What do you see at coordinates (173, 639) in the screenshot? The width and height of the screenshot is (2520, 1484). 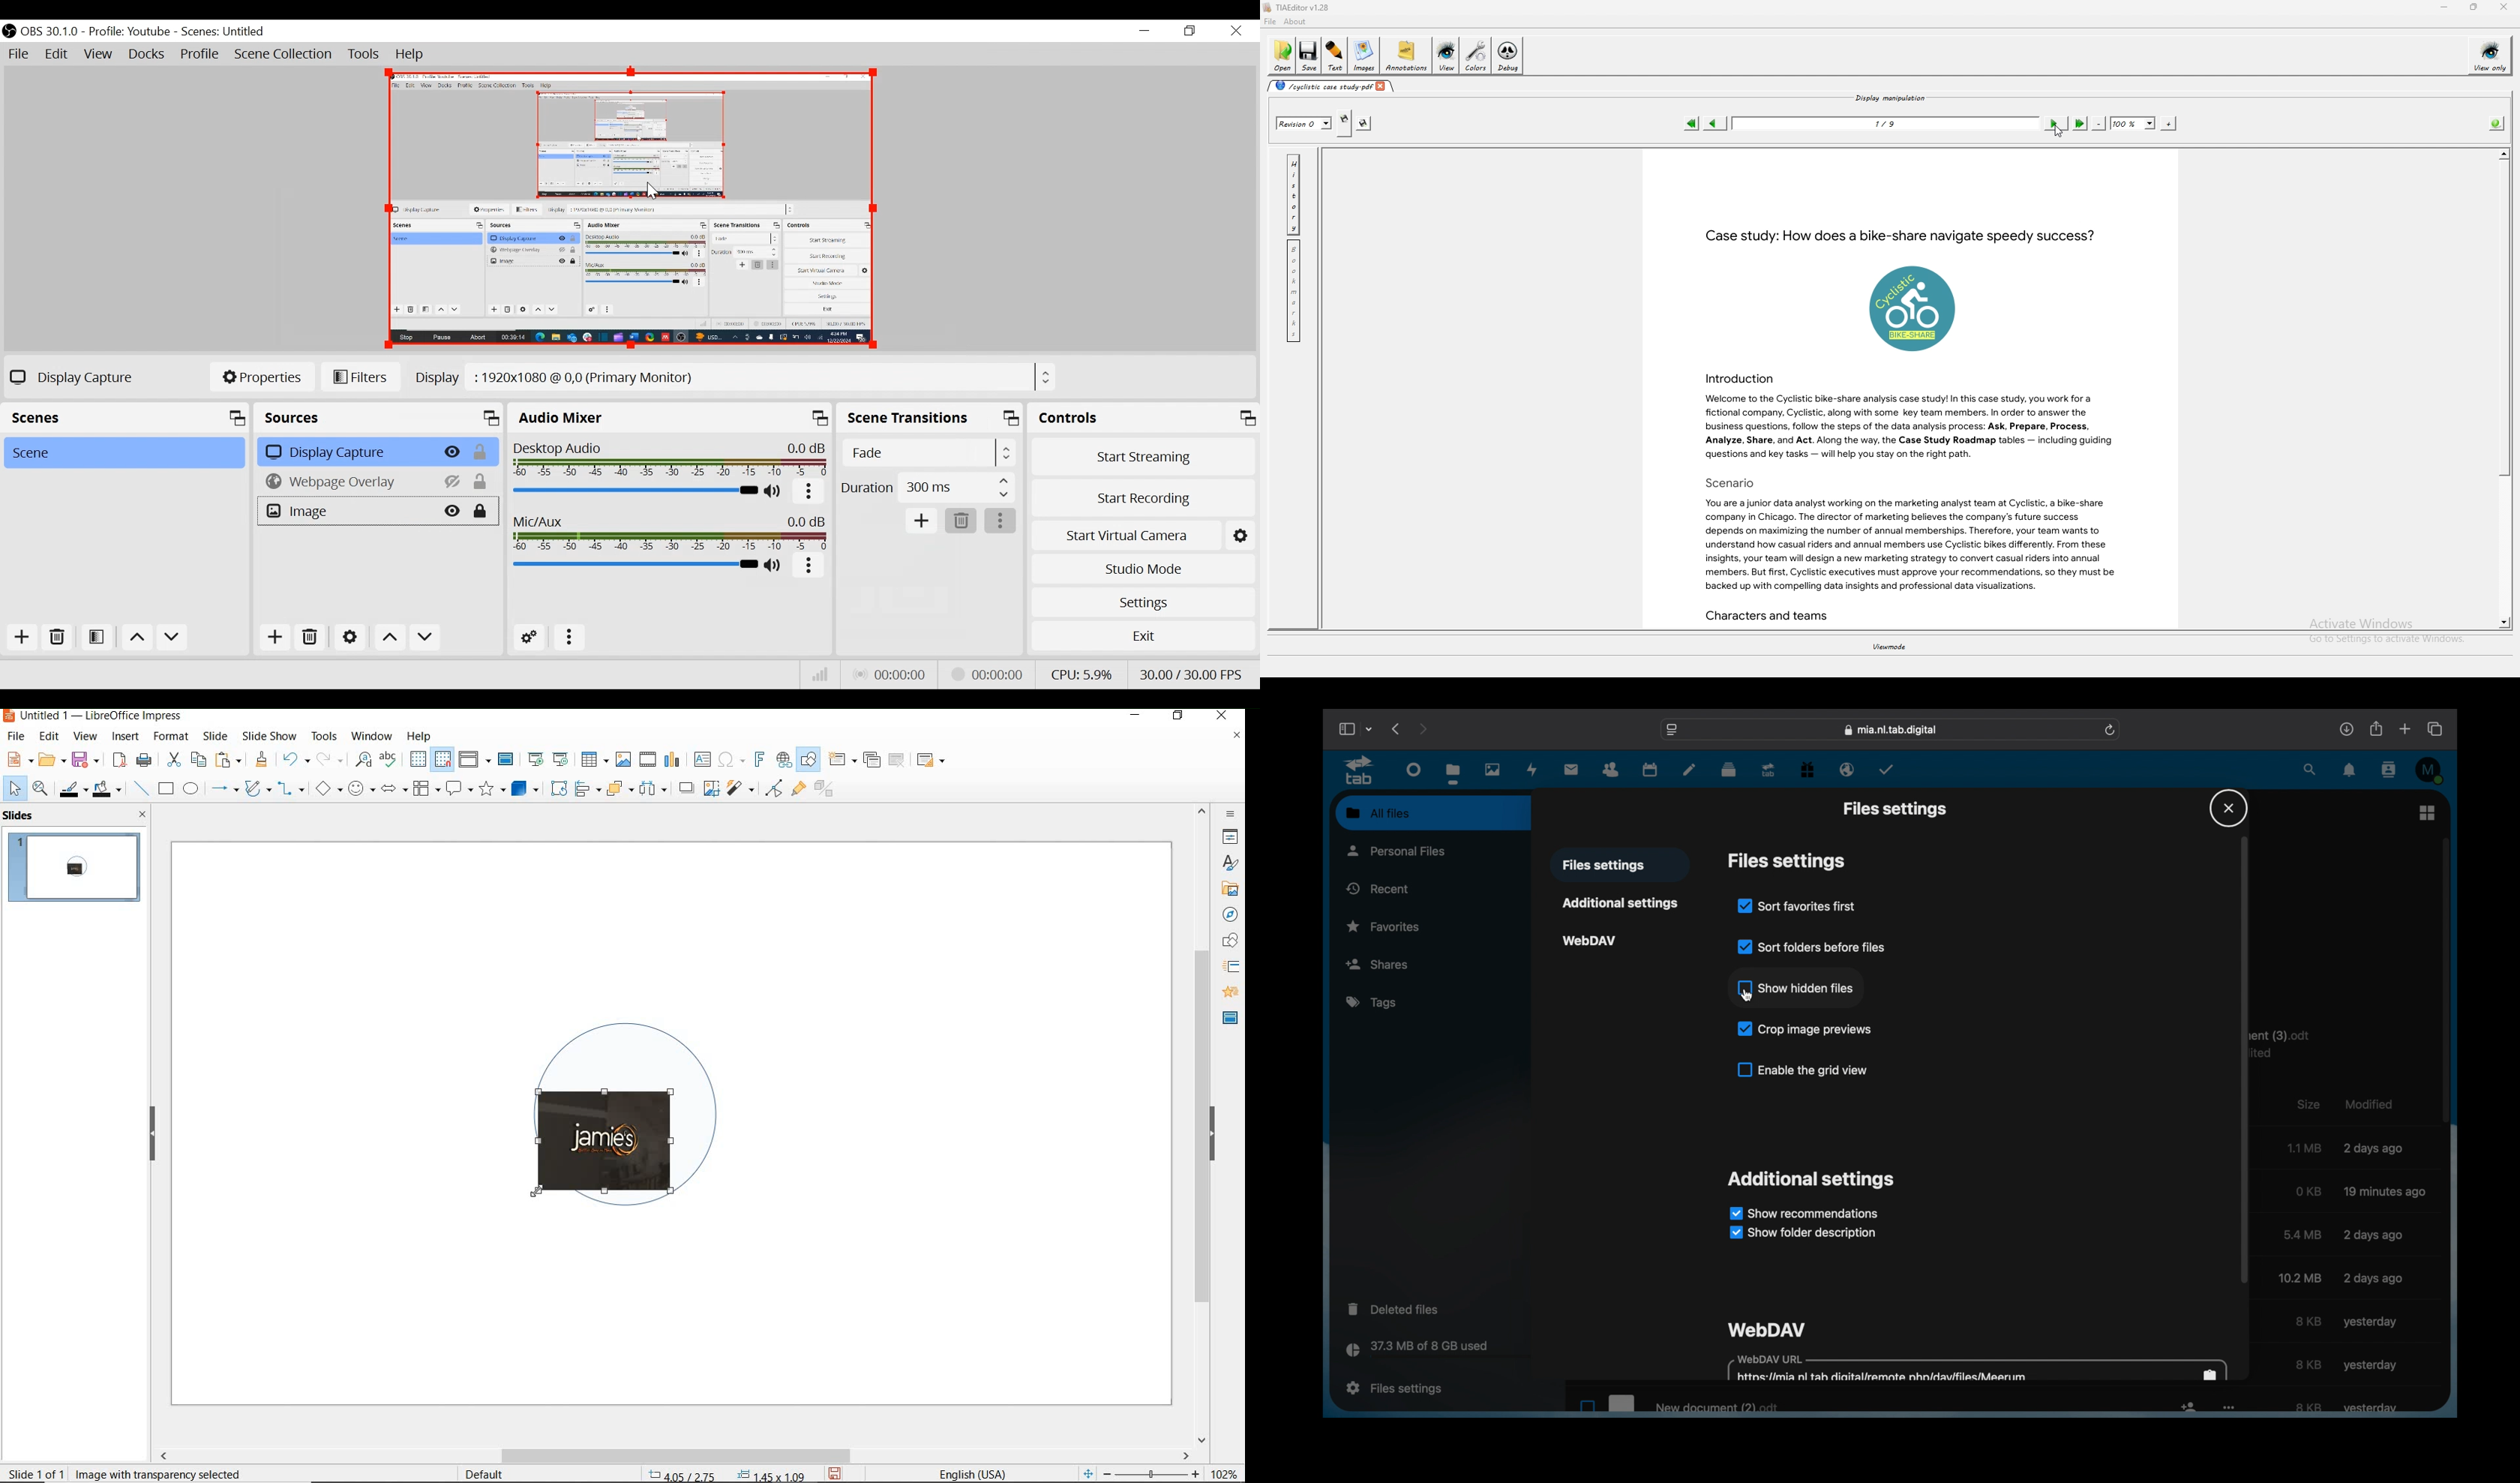 I see `Move down` at bounding box center [173, 639].